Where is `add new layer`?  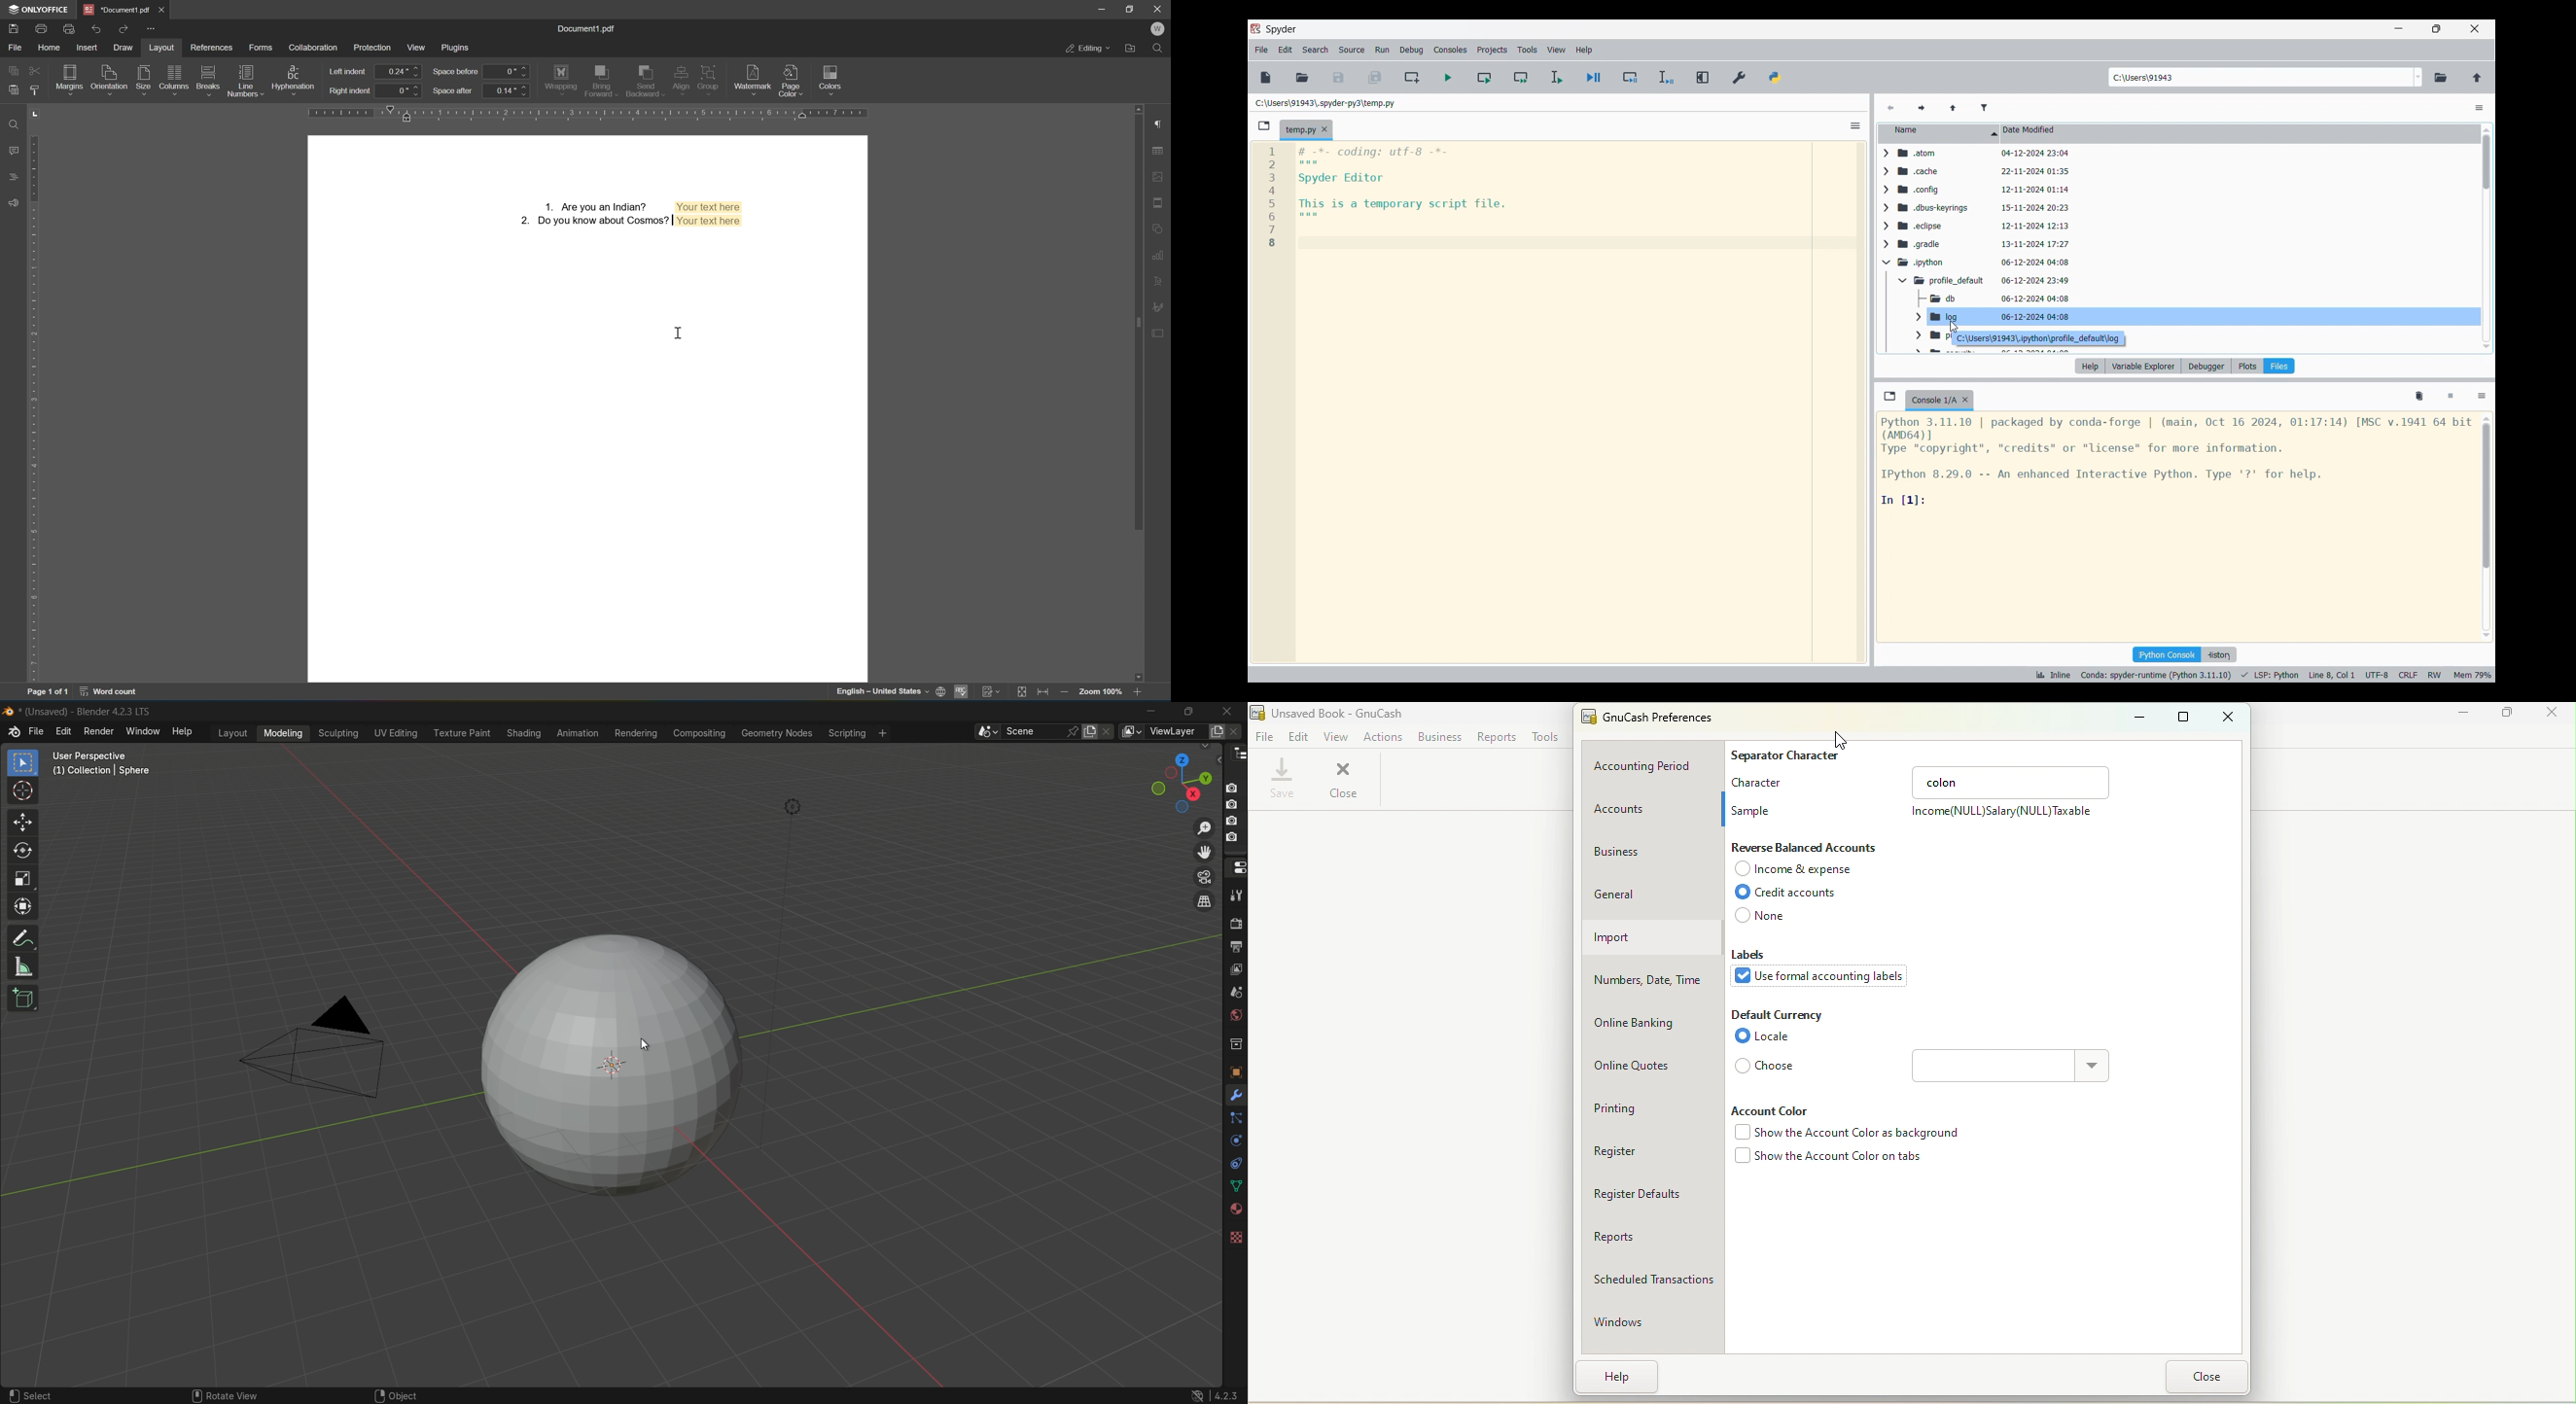 add new layer is located at coordinates (1217, 731).